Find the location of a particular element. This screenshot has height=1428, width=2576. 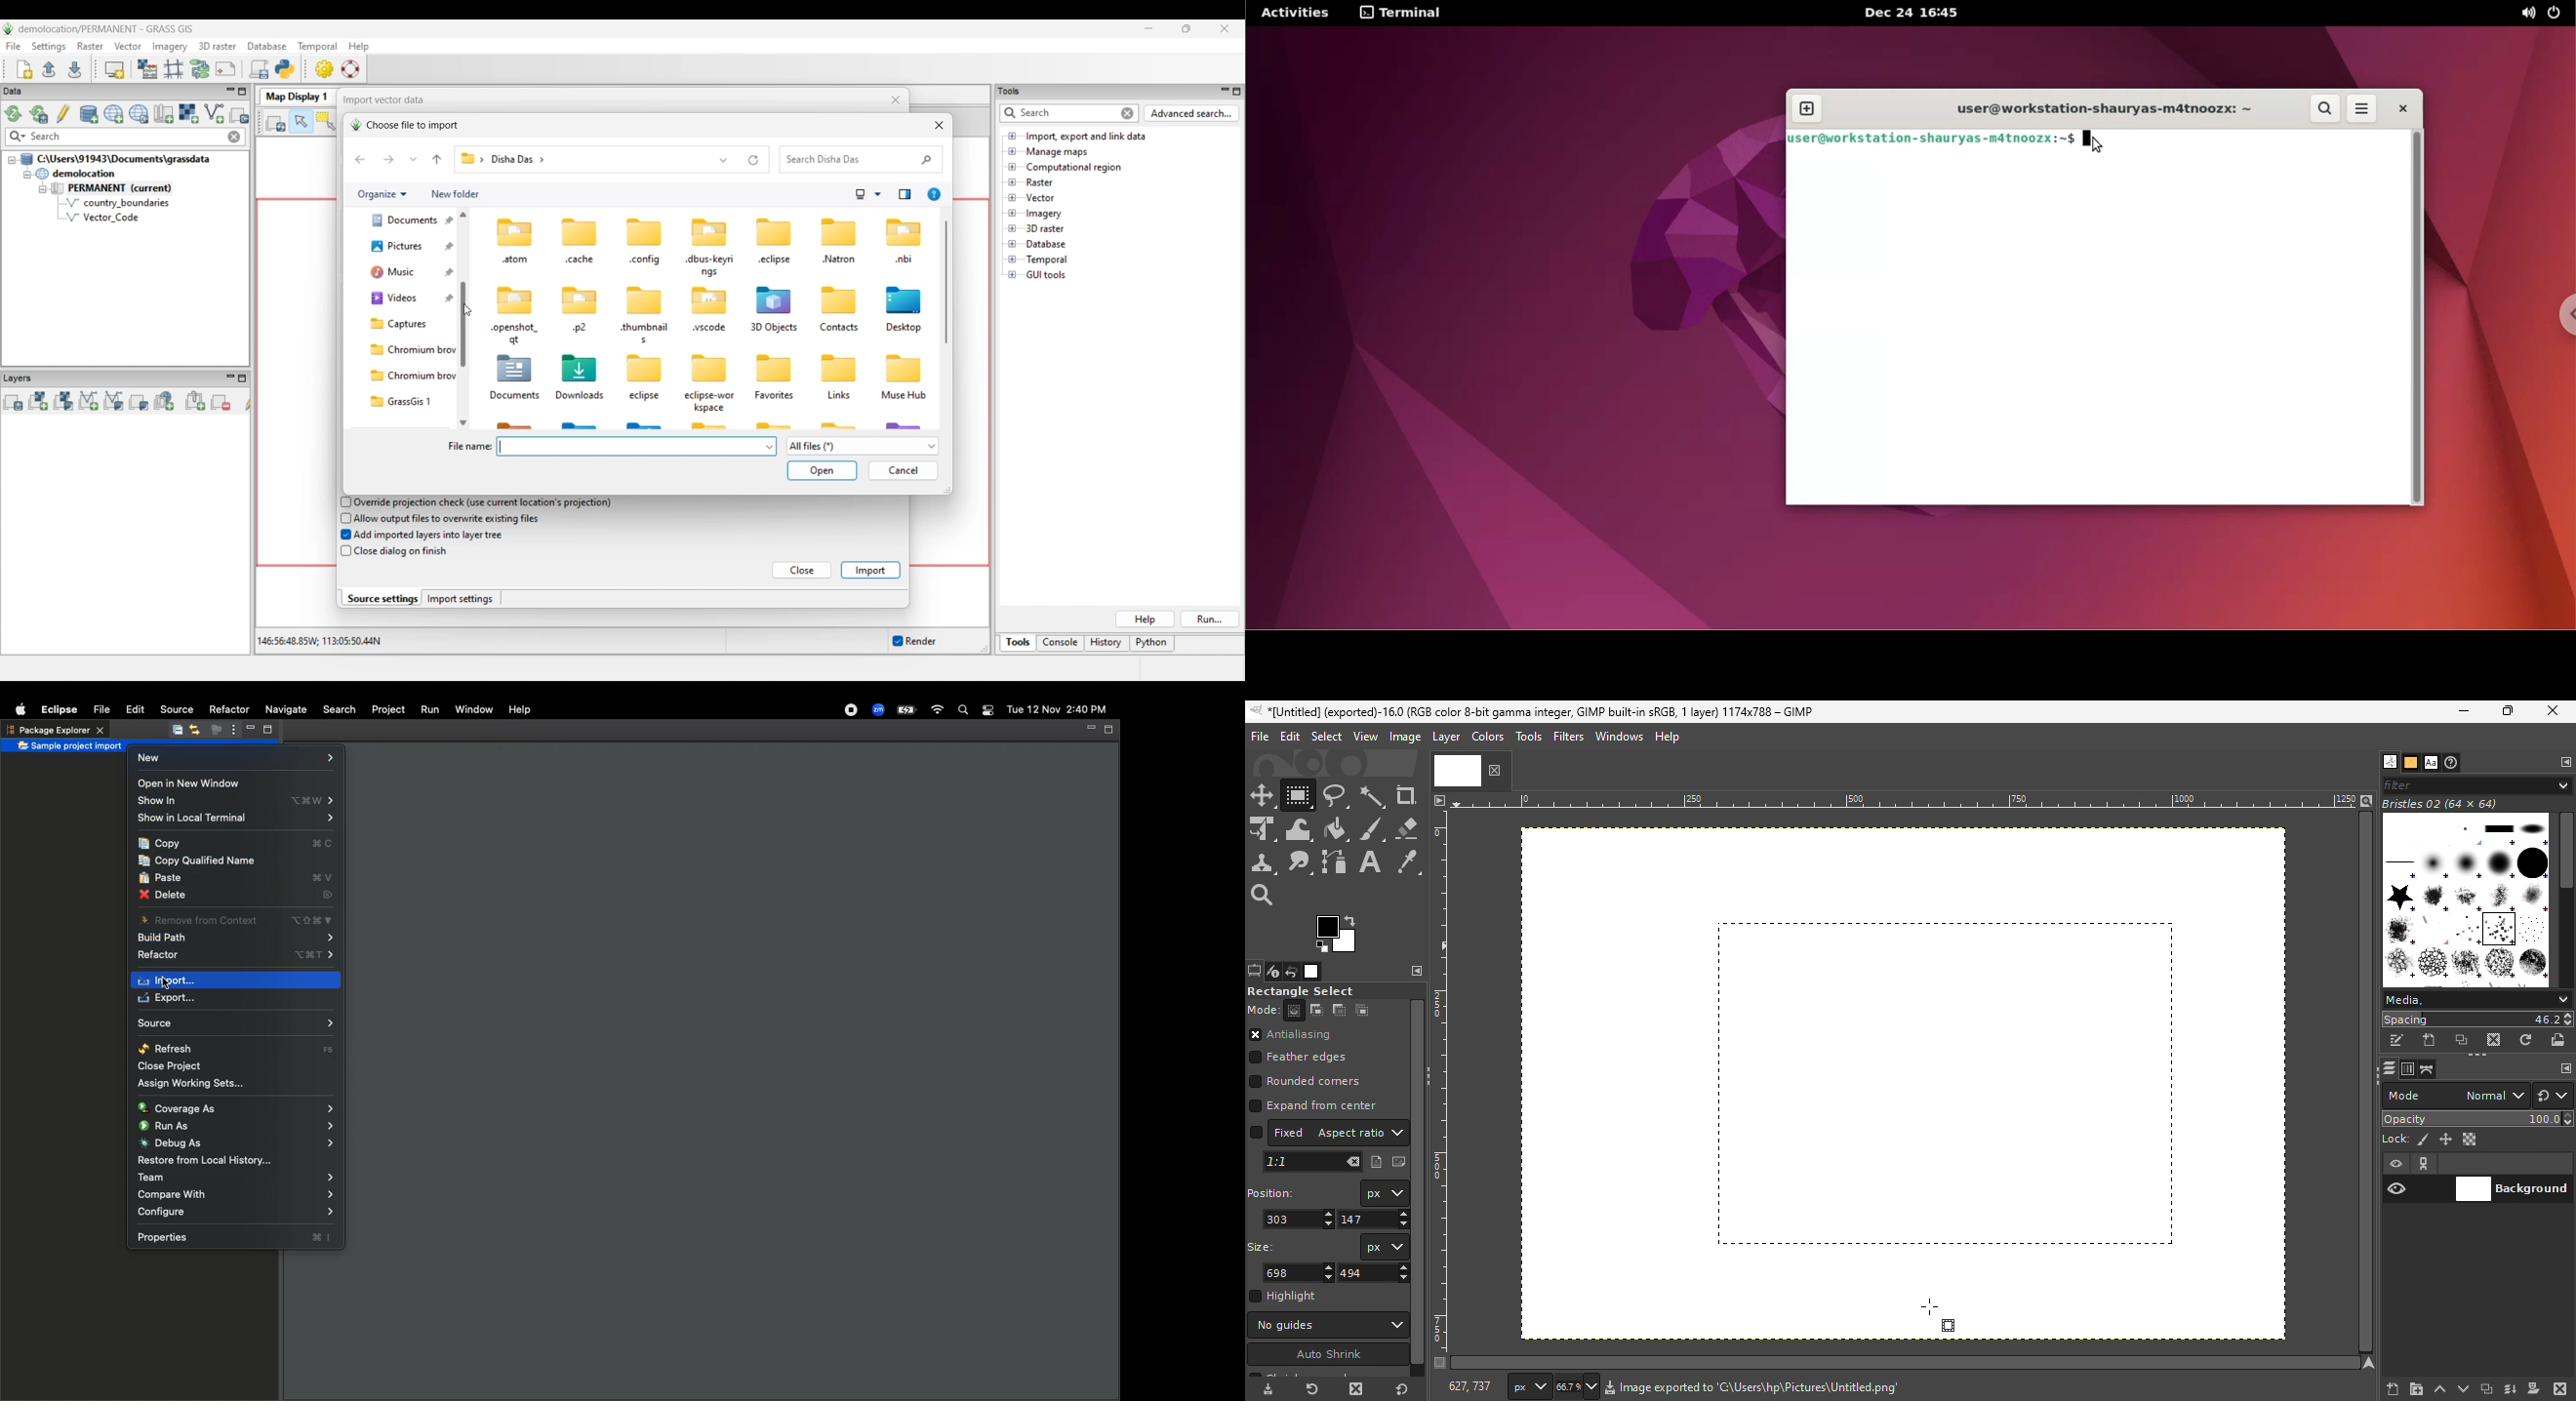

Image tags is located at coordinates (2469, 901).